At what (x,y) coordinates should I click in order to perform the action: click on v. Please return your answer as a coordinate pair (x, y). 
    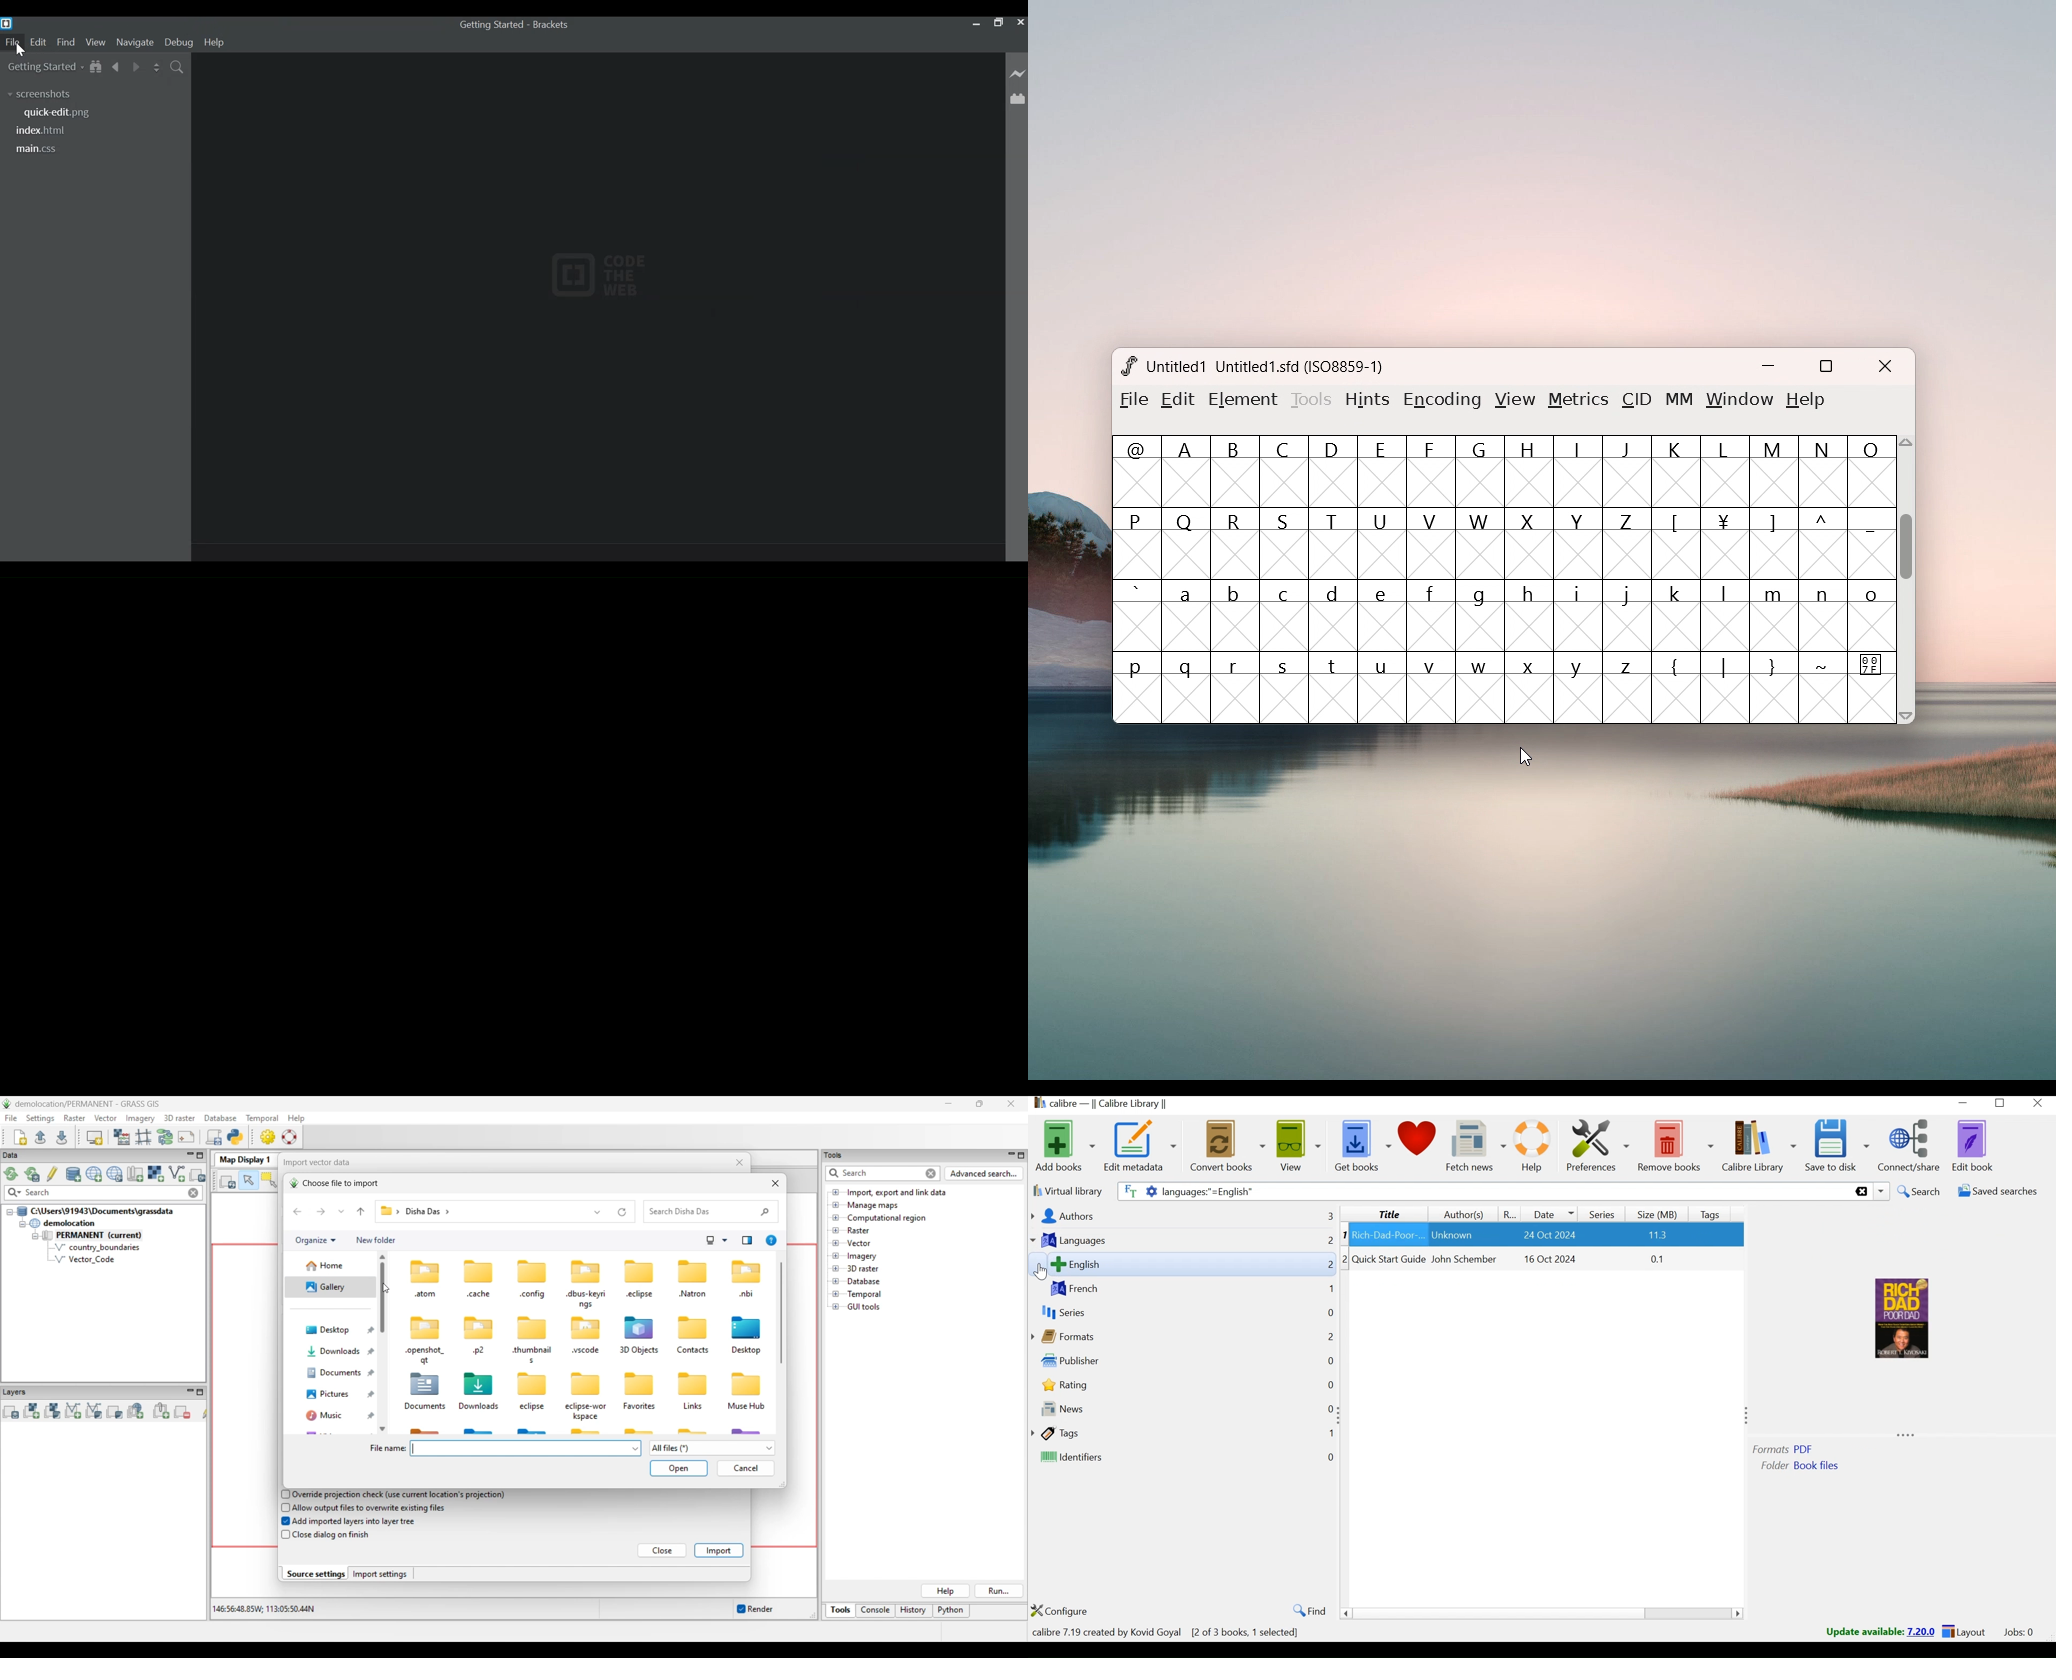
    Looking at the image, I should click on (1432, 689).